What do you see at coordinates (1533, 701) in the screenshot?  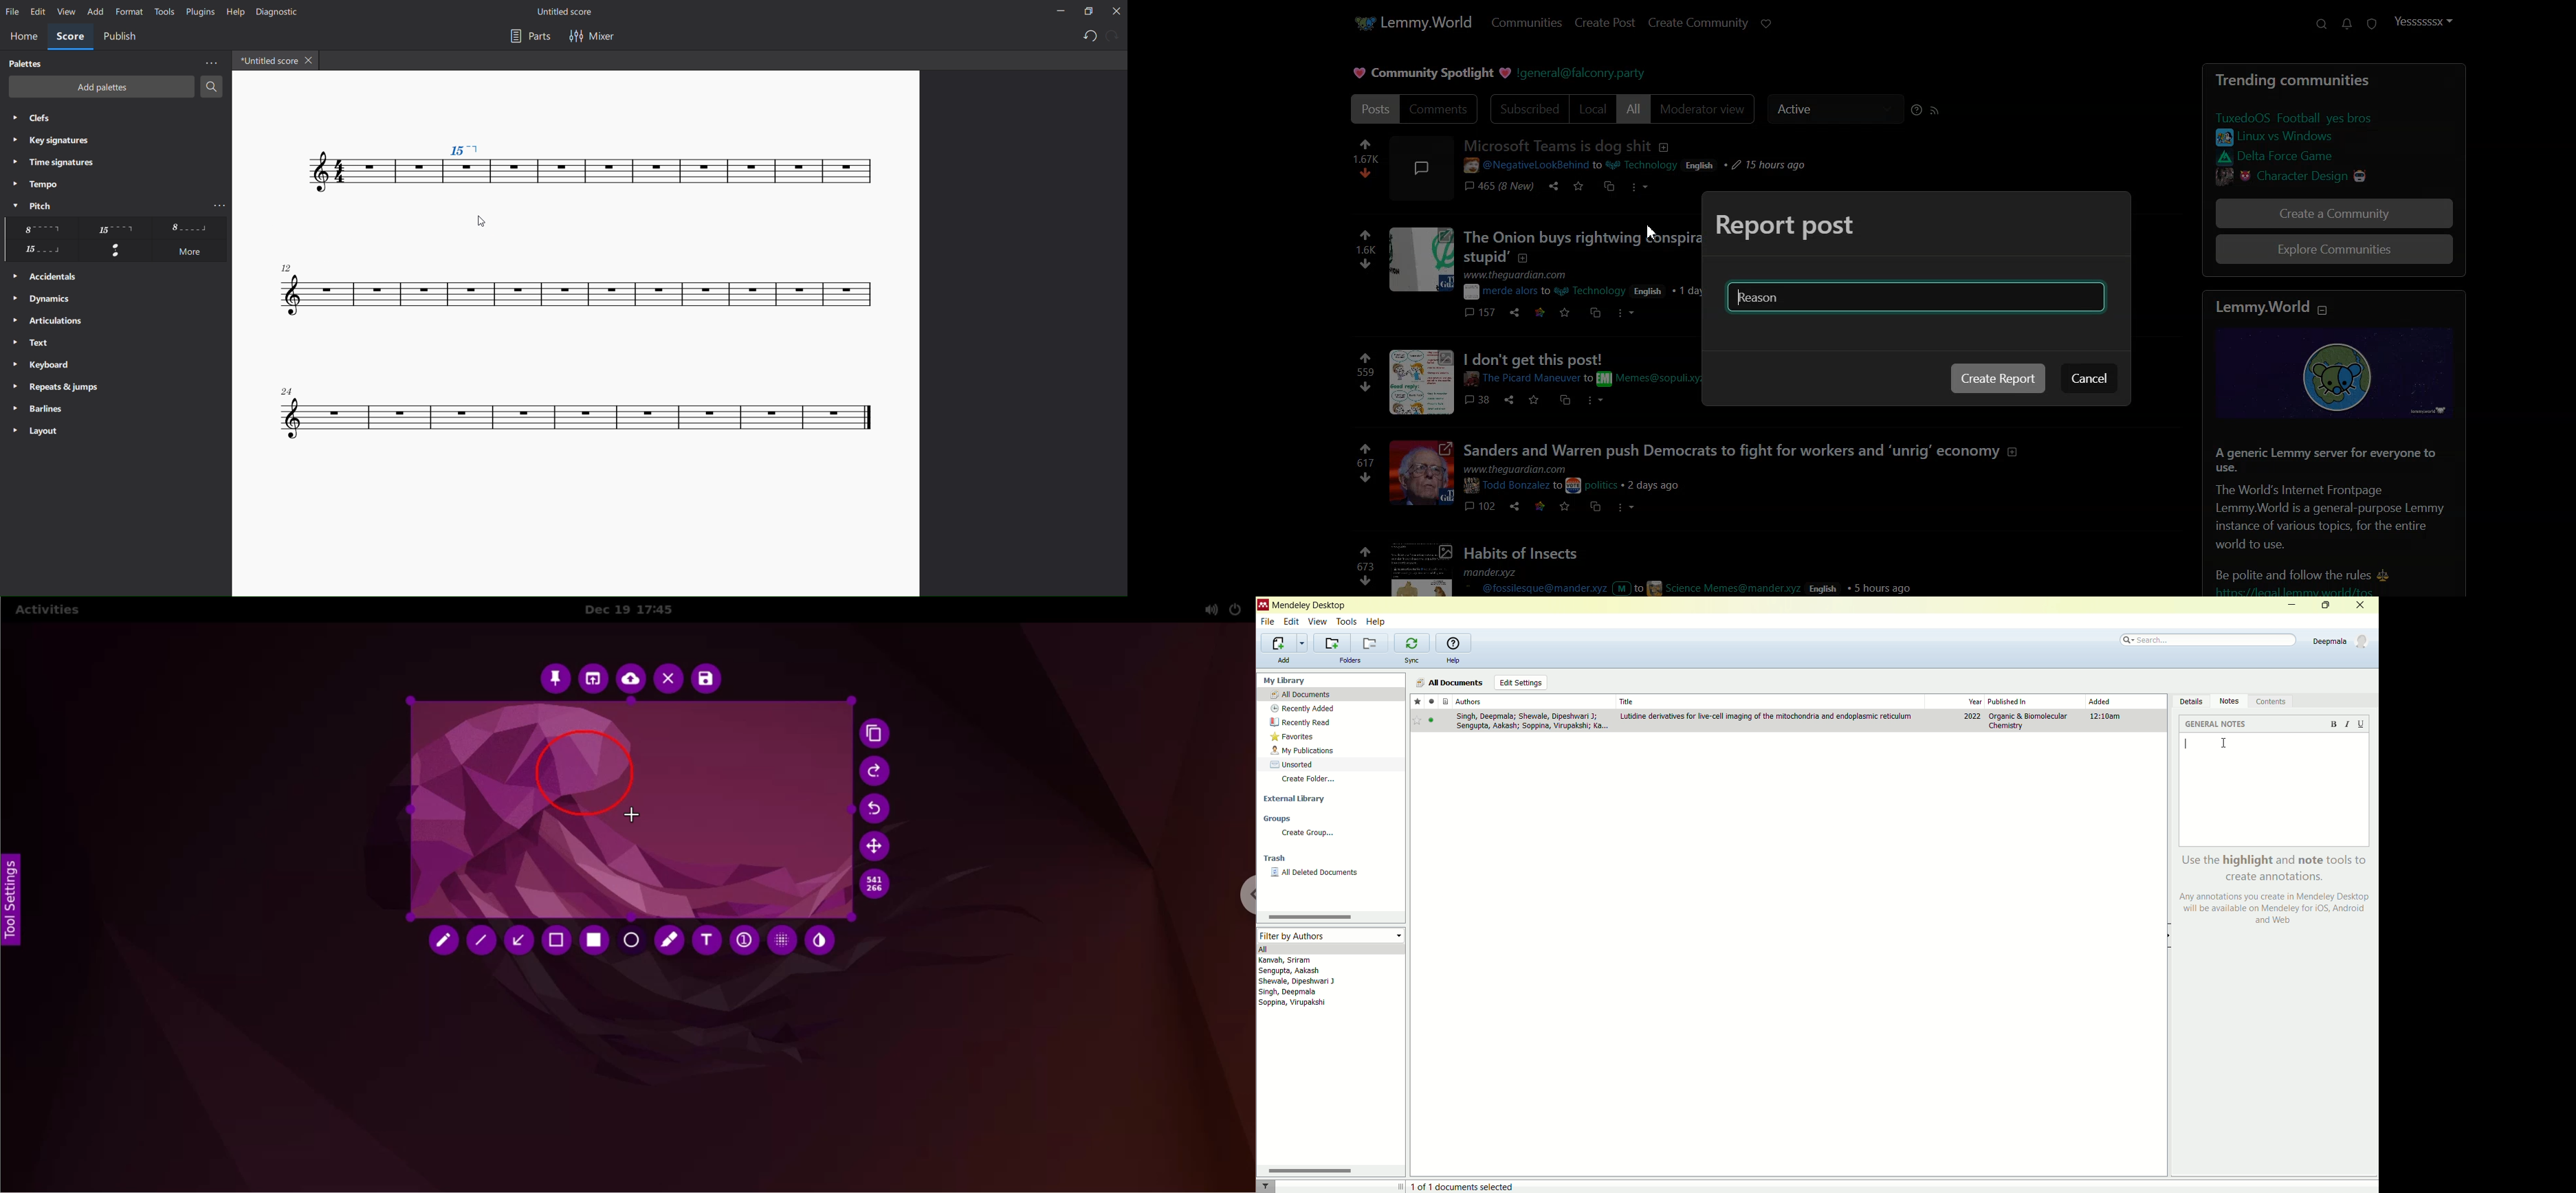 I see `Authors` at bounding box center [1533, 701].